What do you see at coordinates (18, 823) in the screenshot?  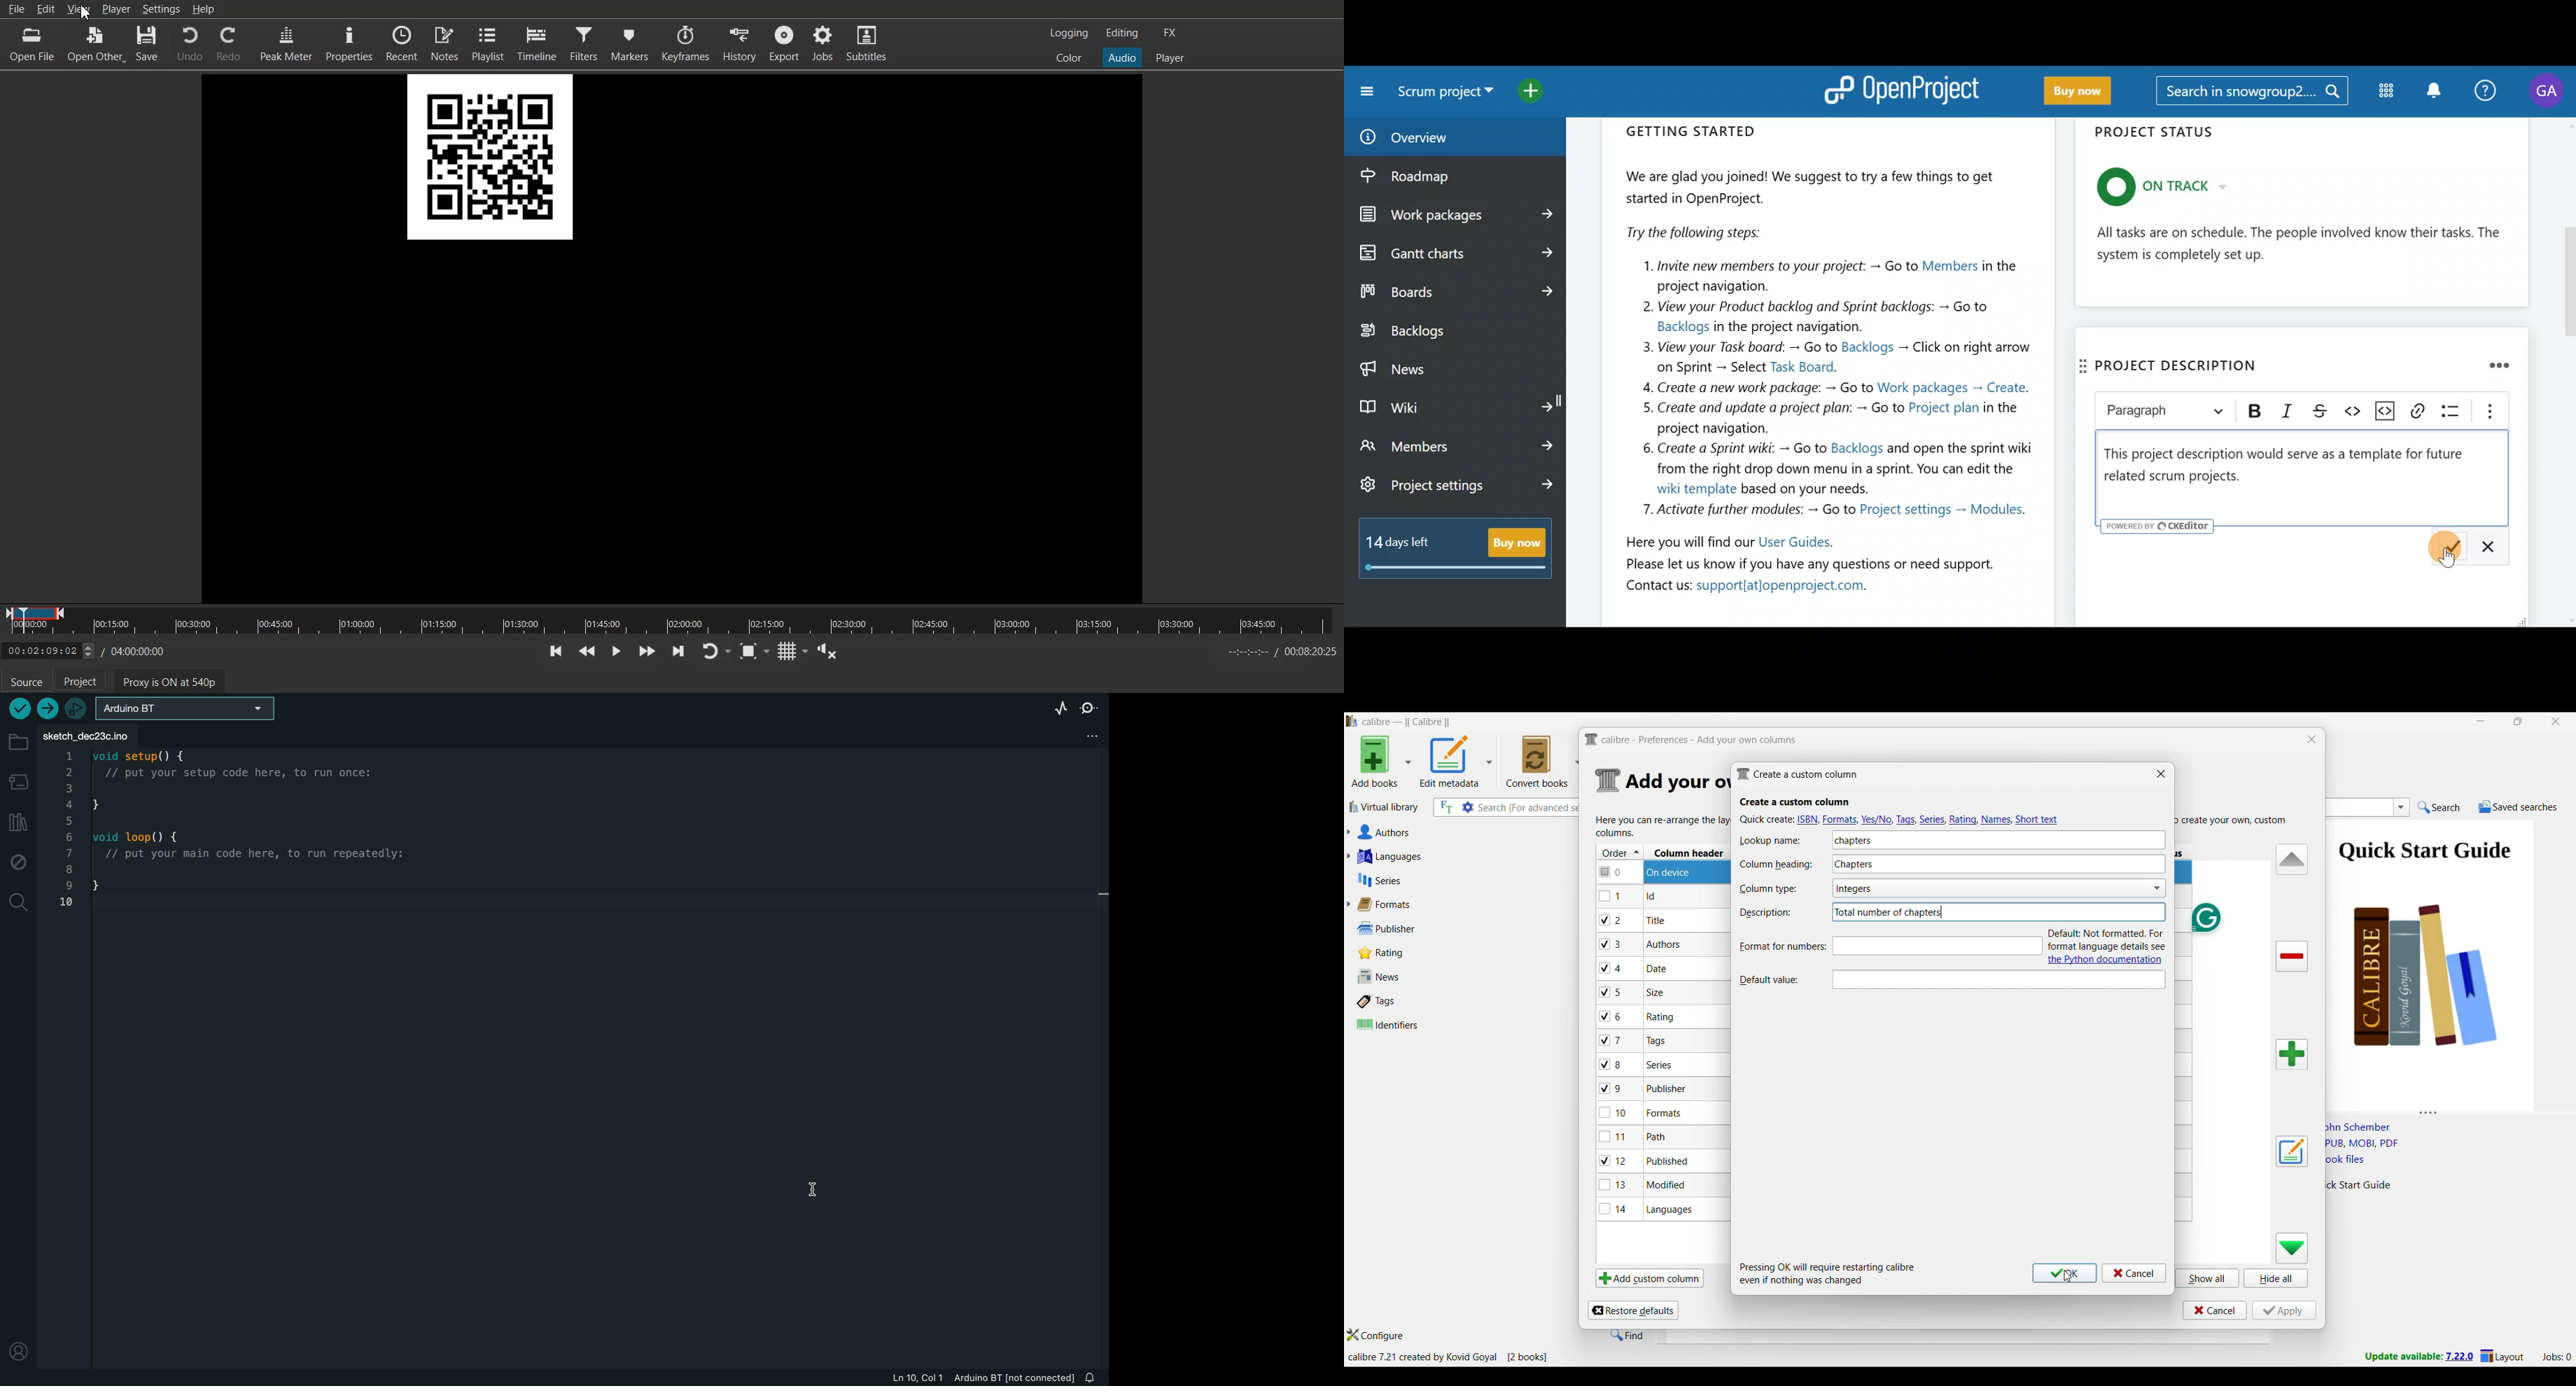 I see `library manager` at bounding box center [18, 823].